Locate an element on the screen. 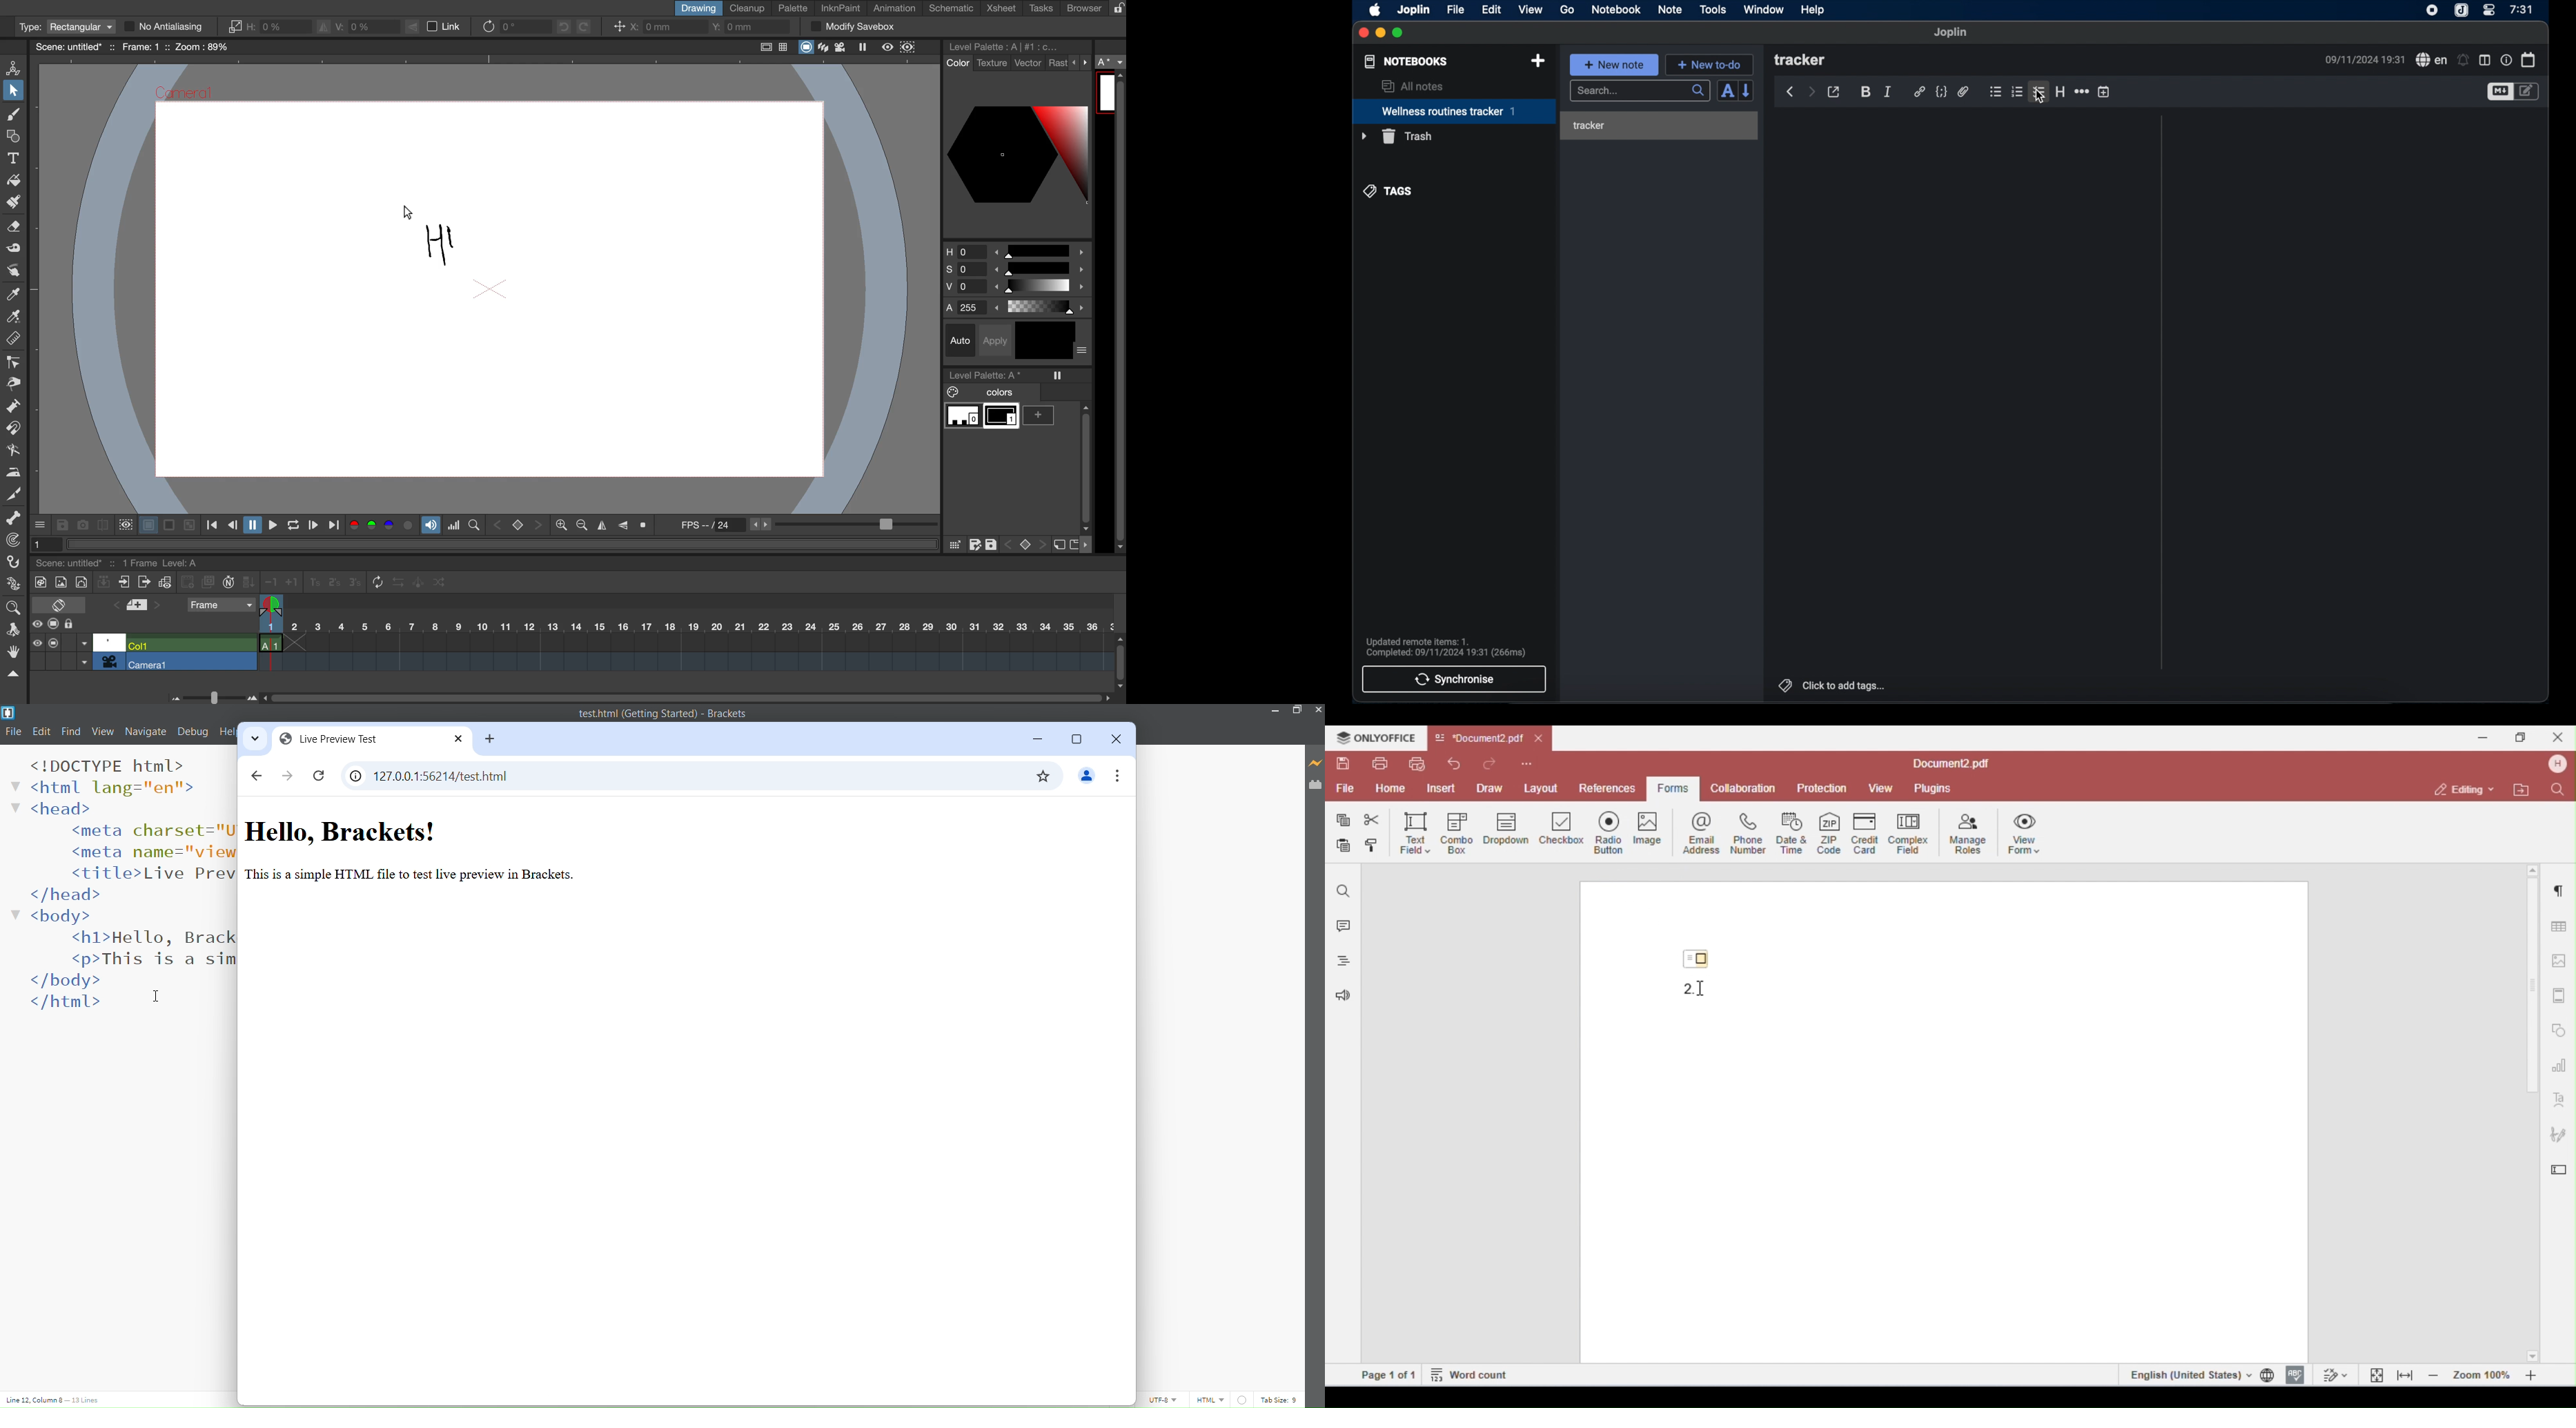  insert time is located at coordinates (2104, 91).